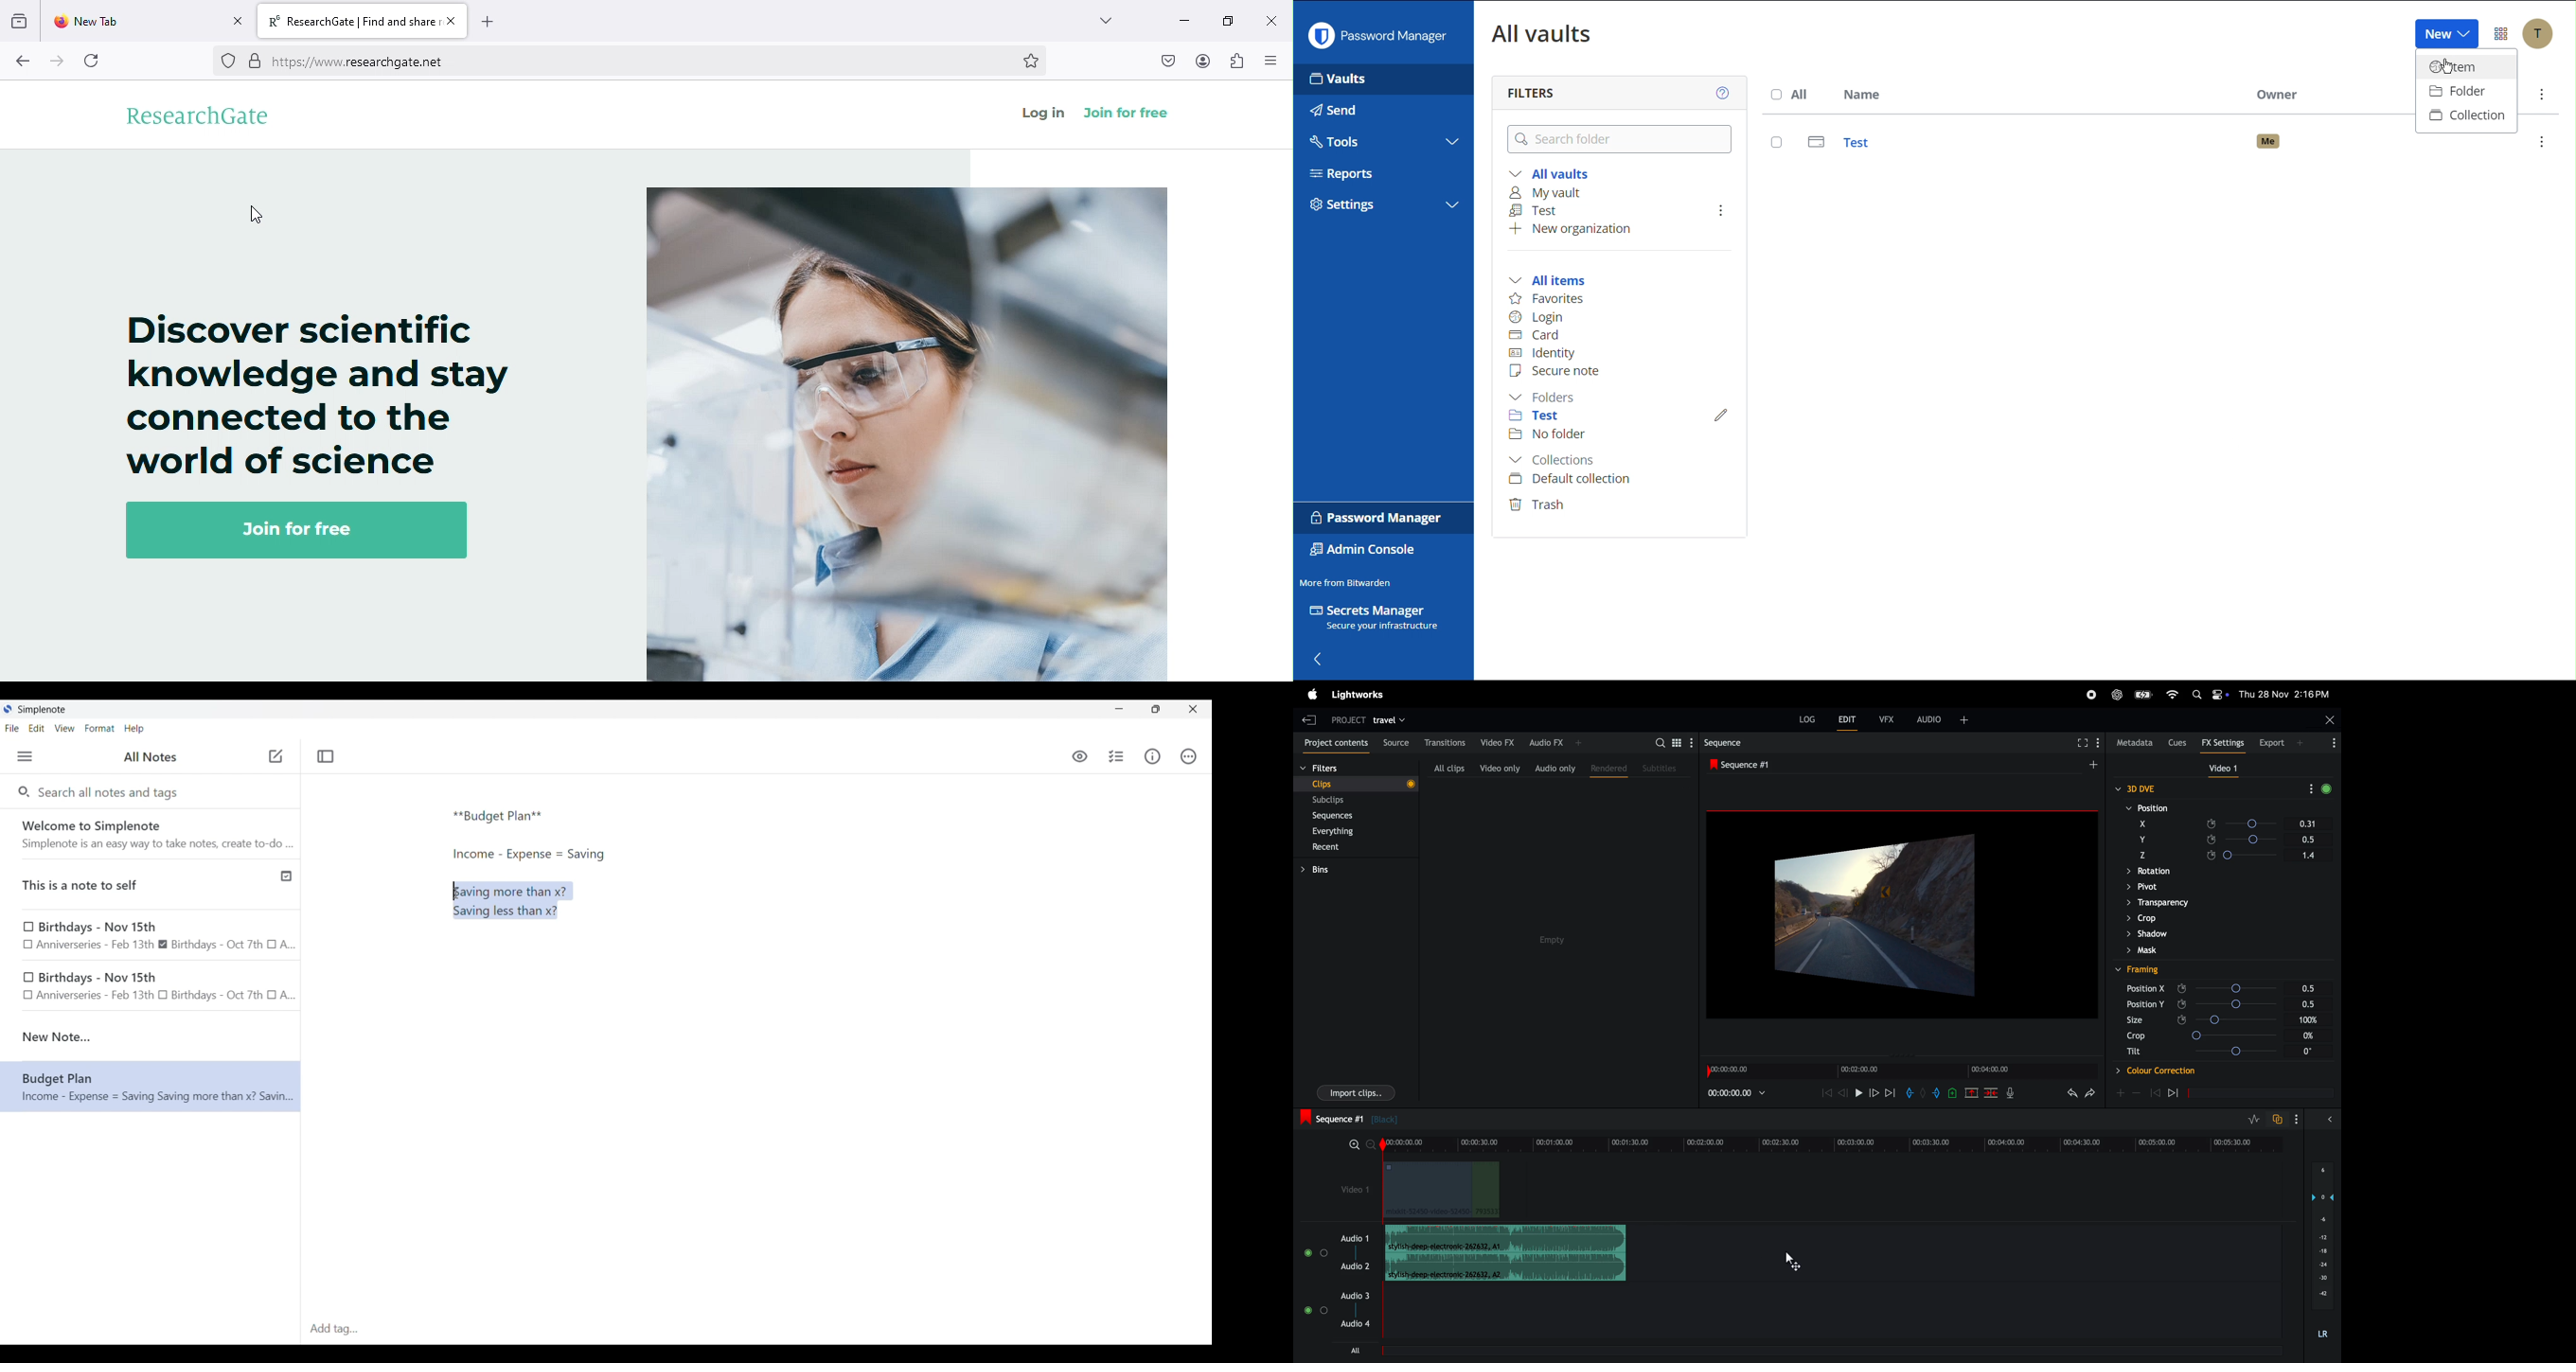 The width and height of the screenshot is (2576, 1372). I want to click on File menu, so click(12, 728).